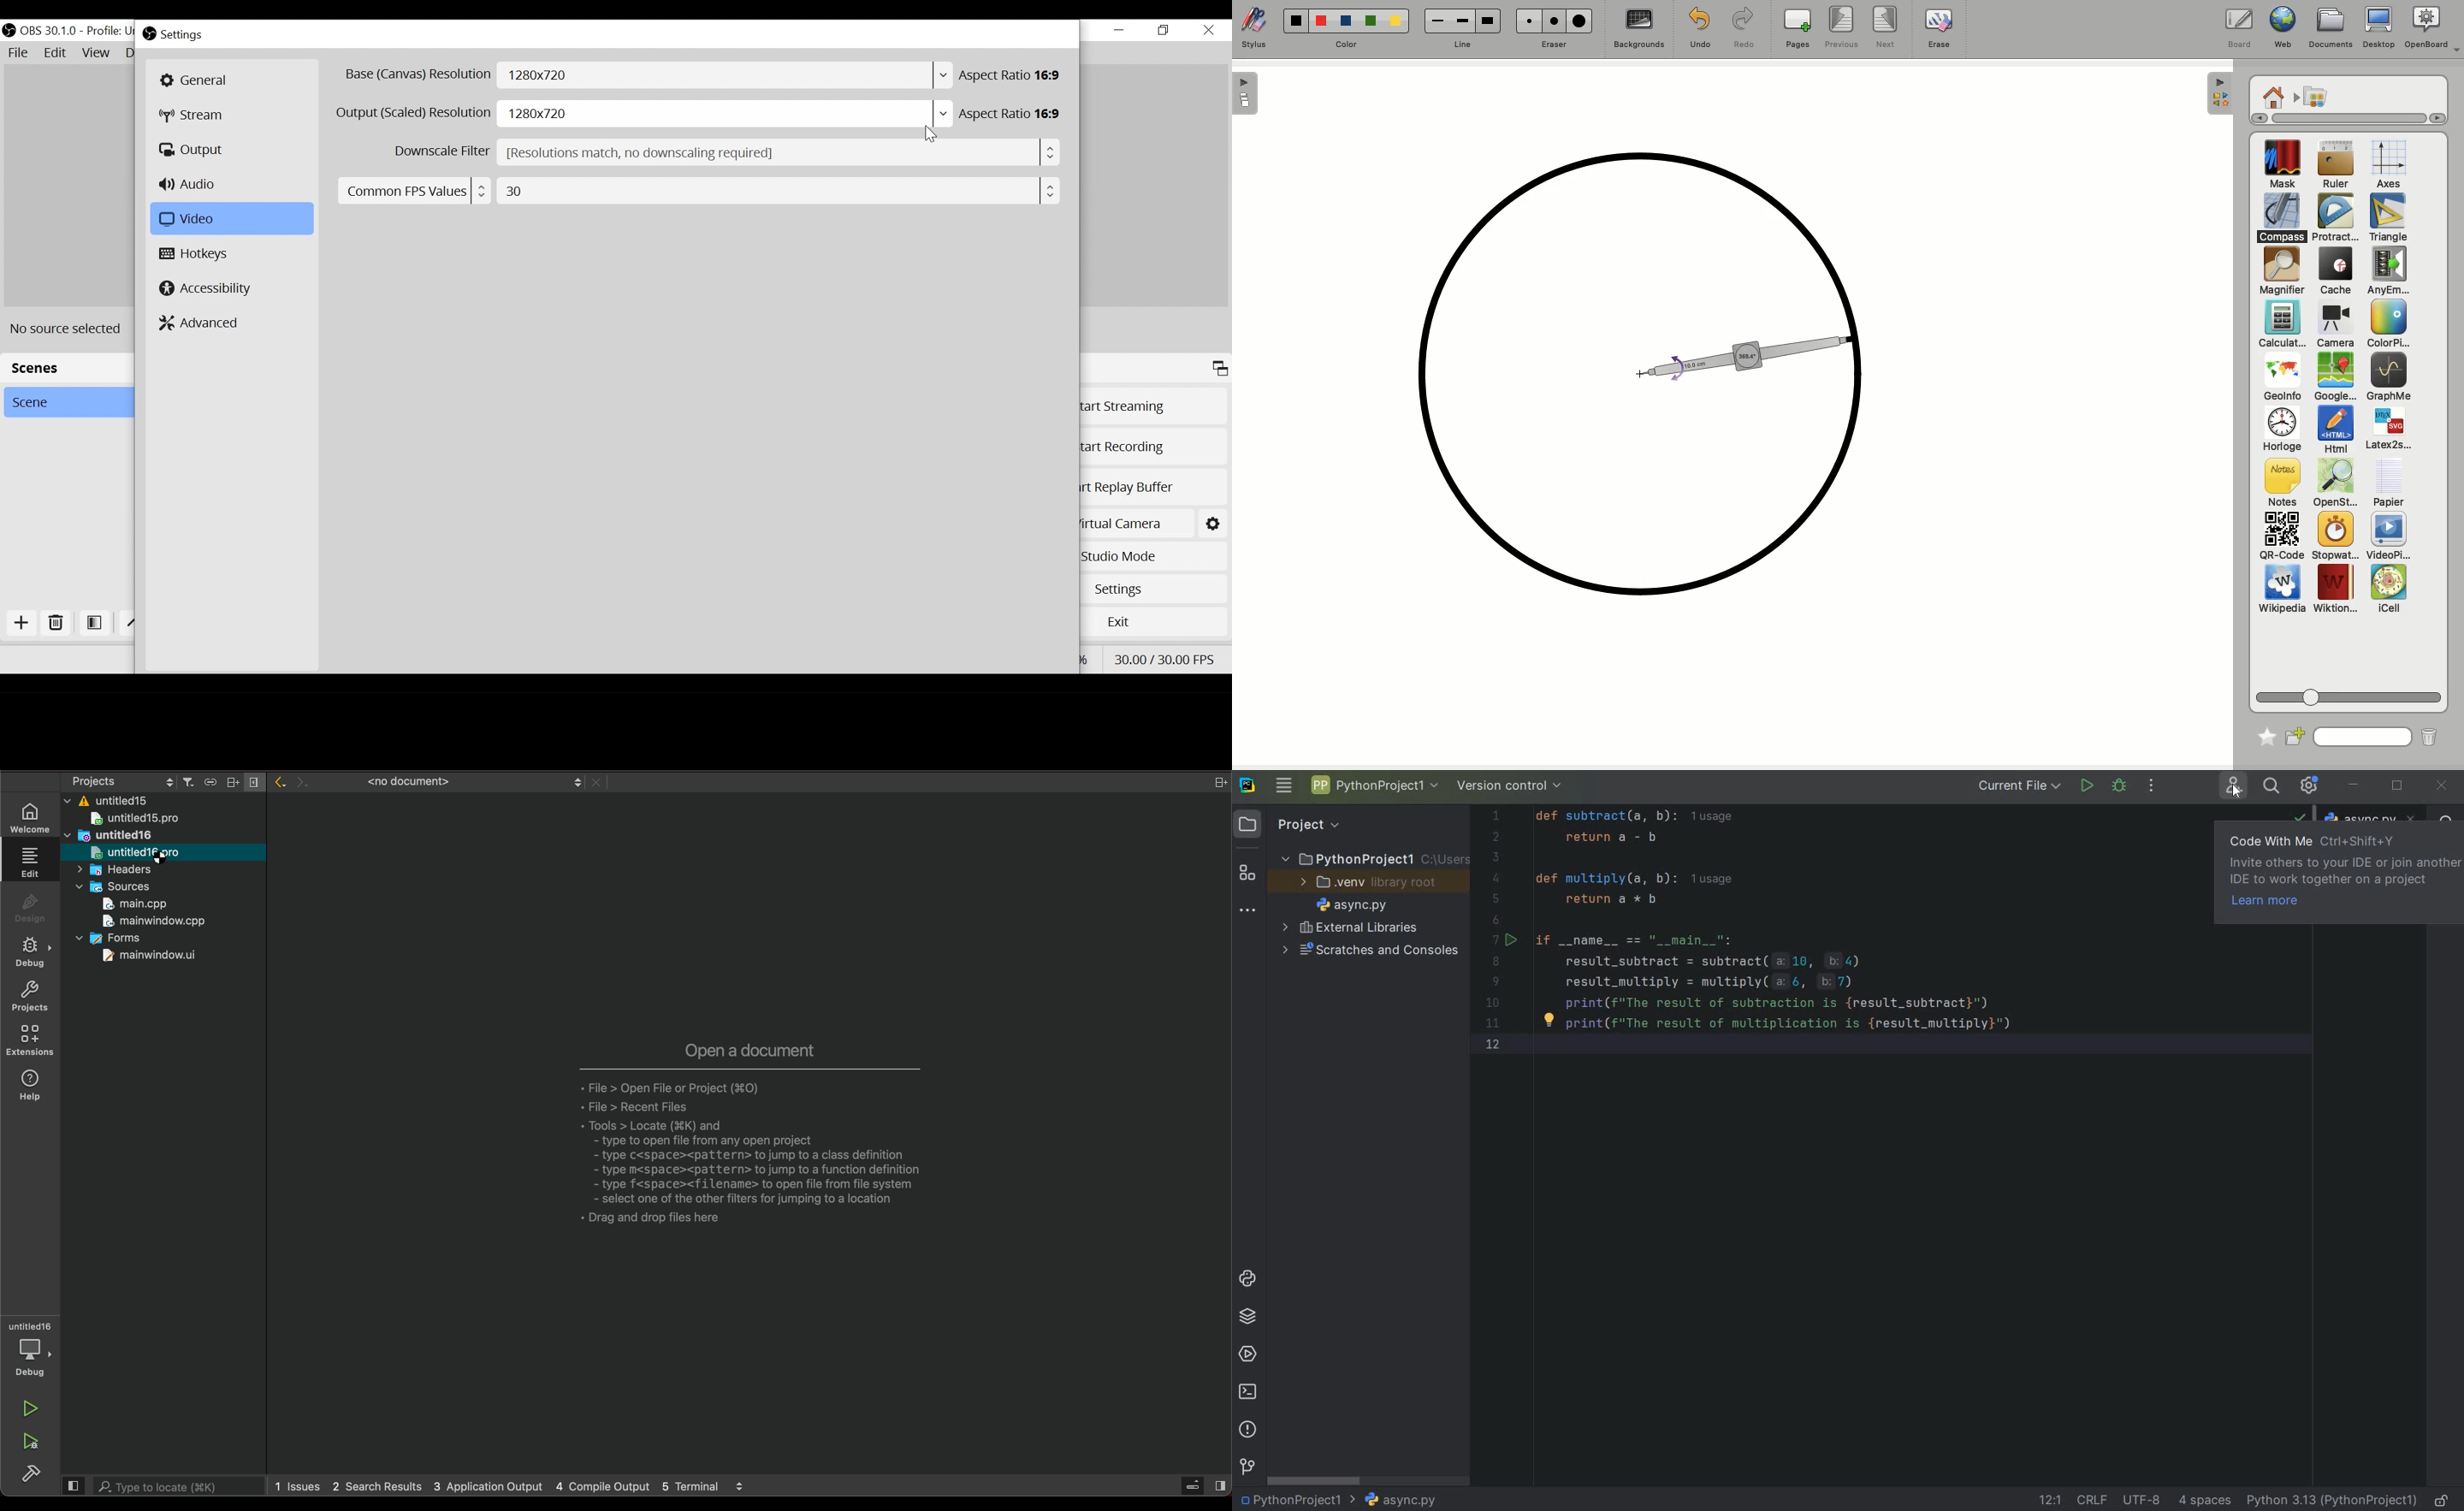  Describe the element at coordinates (2355, 786) in the screenshot. I see `MINIMIZE` at that location.